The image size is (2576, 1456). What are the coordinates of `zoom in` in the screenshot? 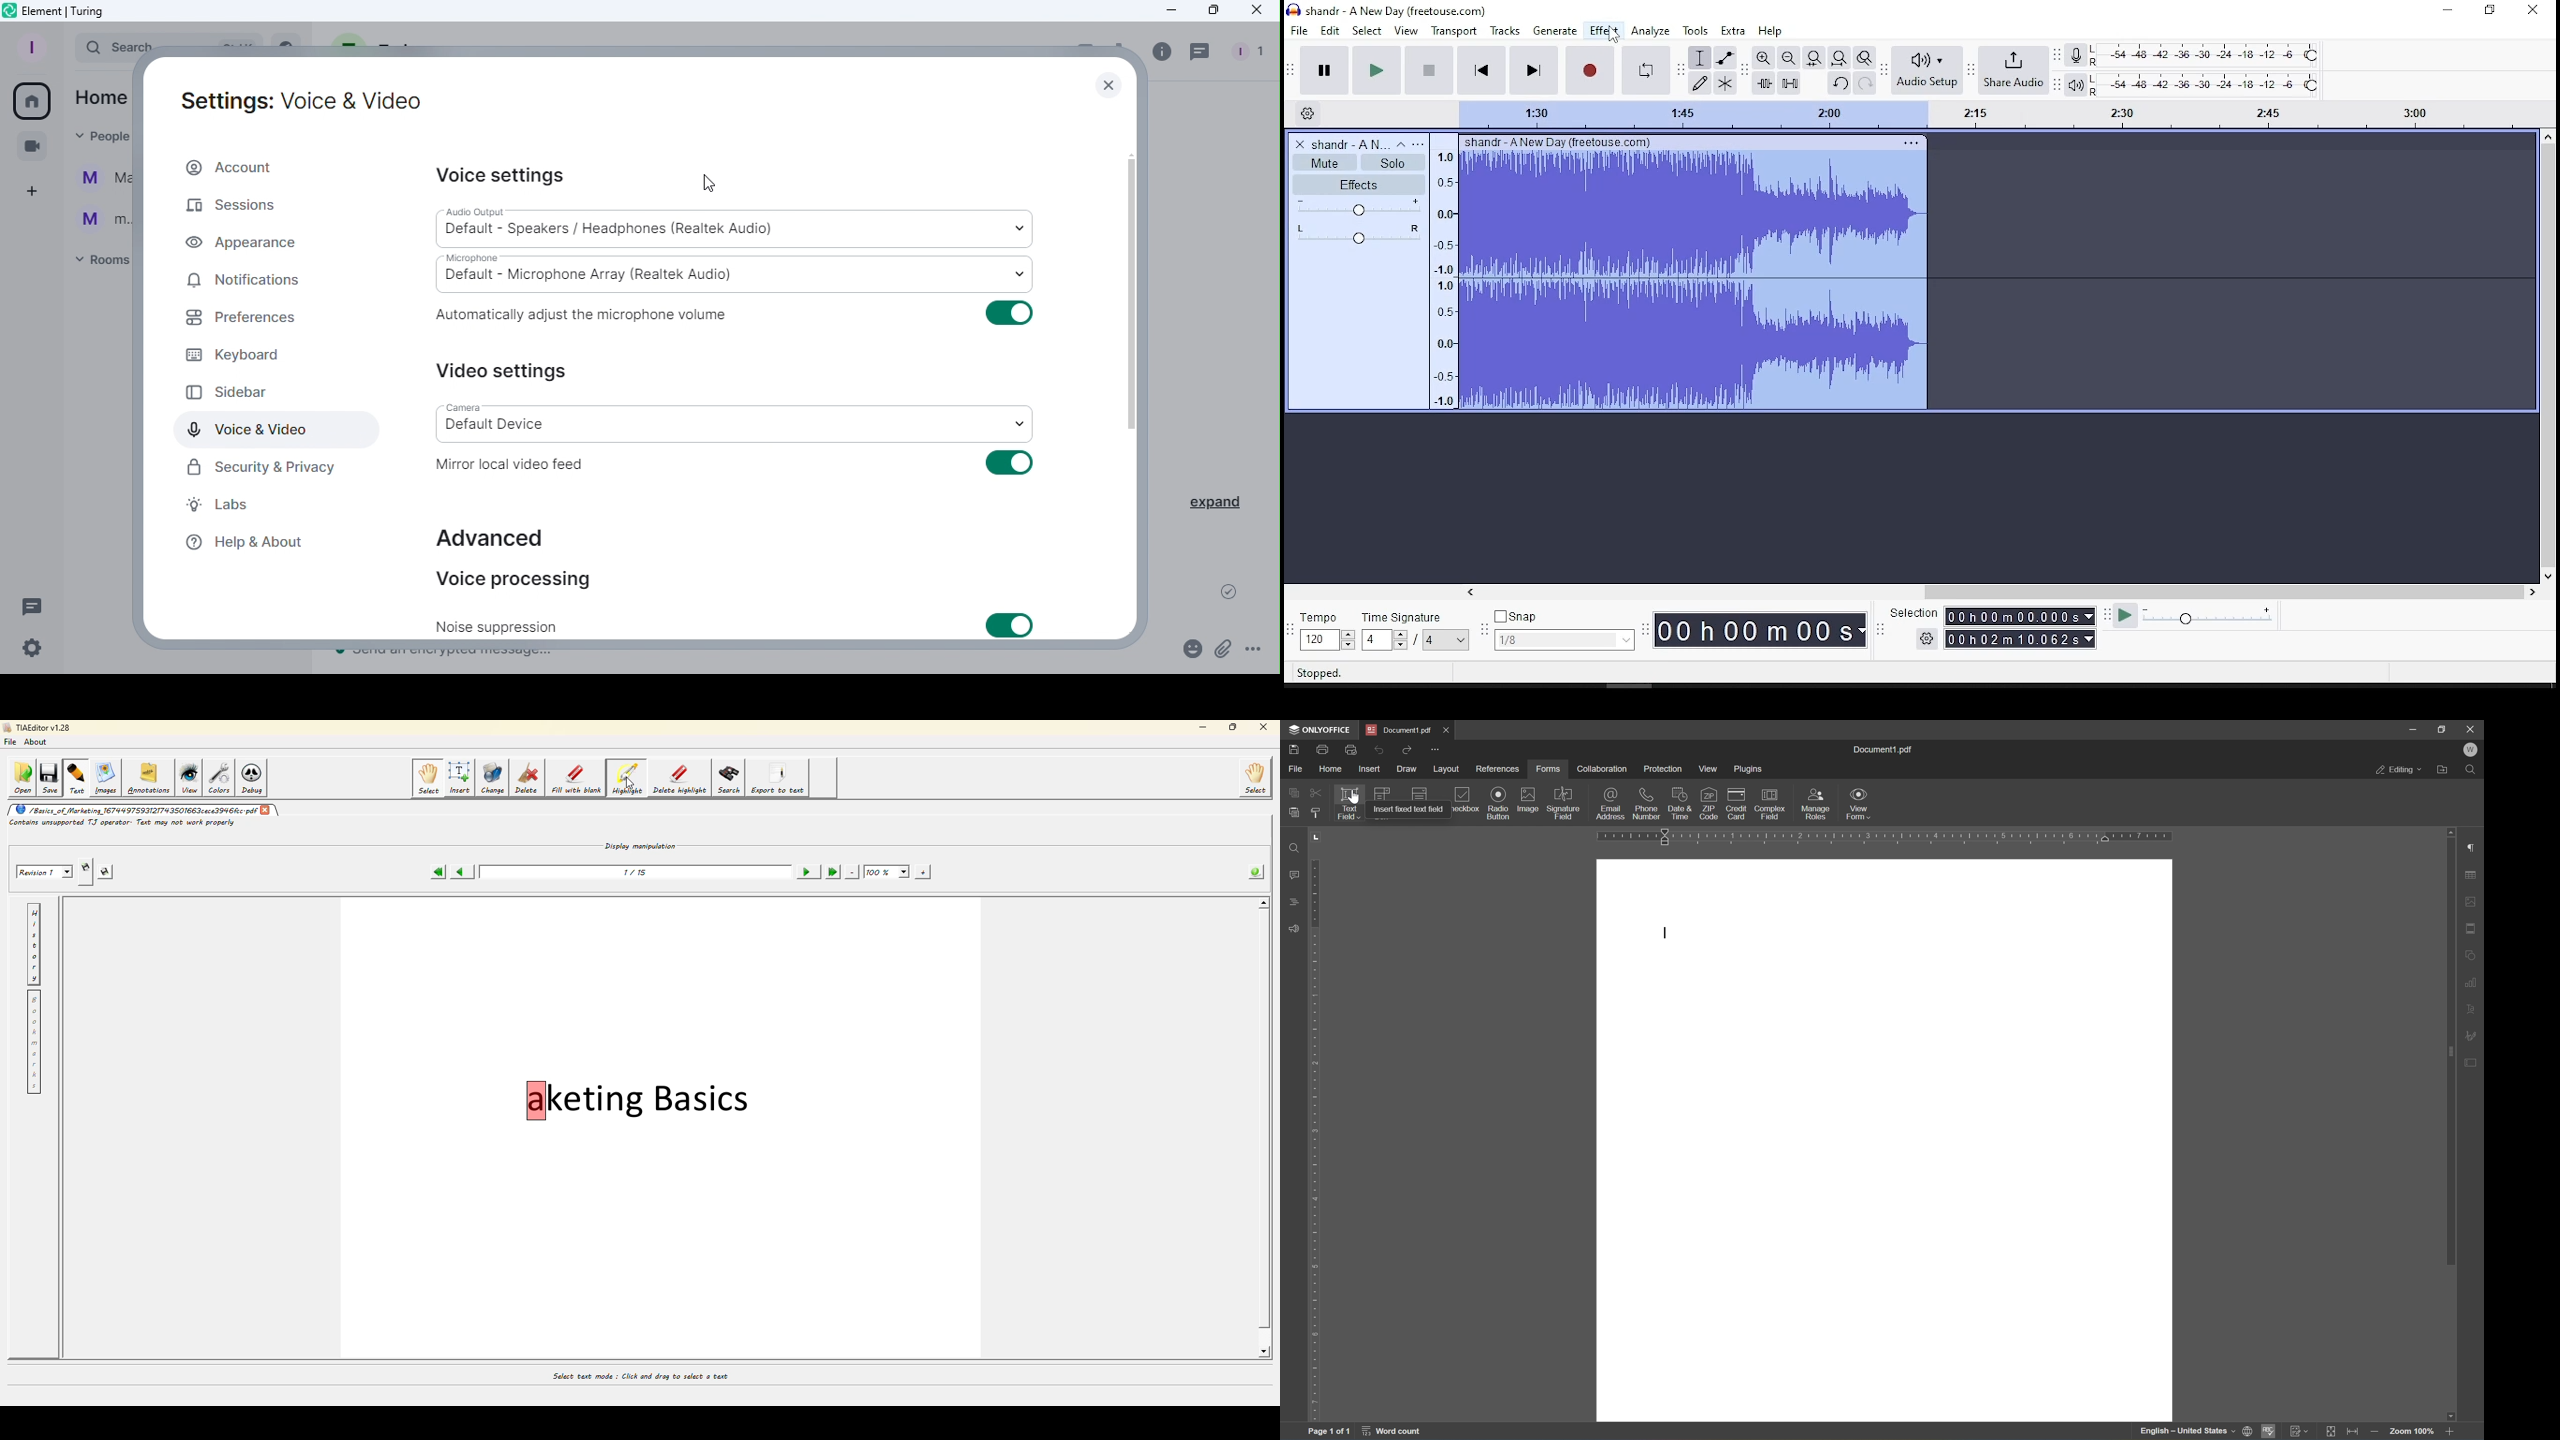 It's located at (2453, 1432).